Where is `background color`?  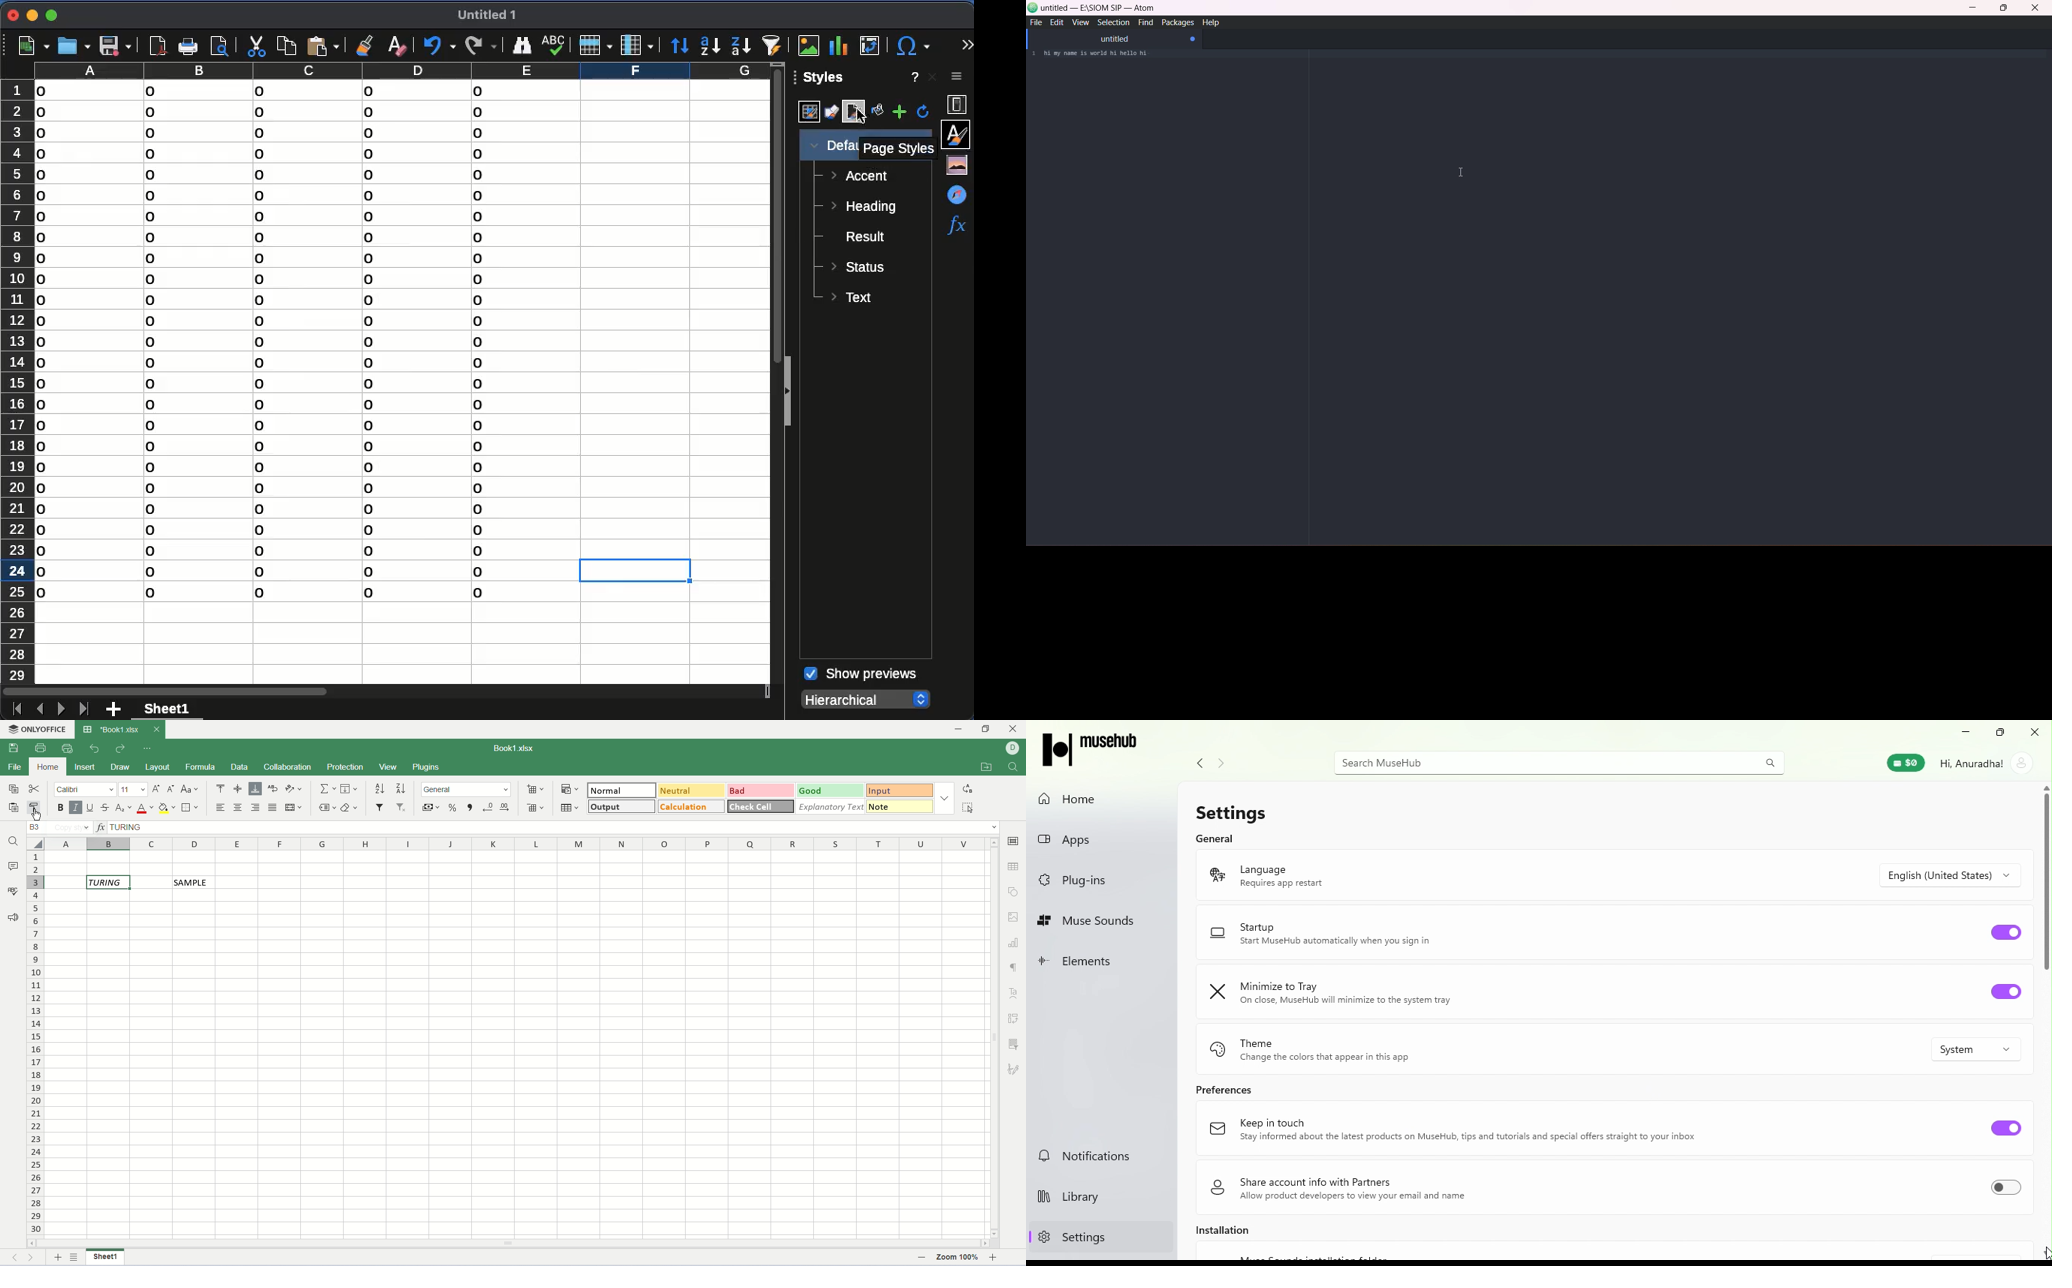 background color is located at coordinates (167, 809).